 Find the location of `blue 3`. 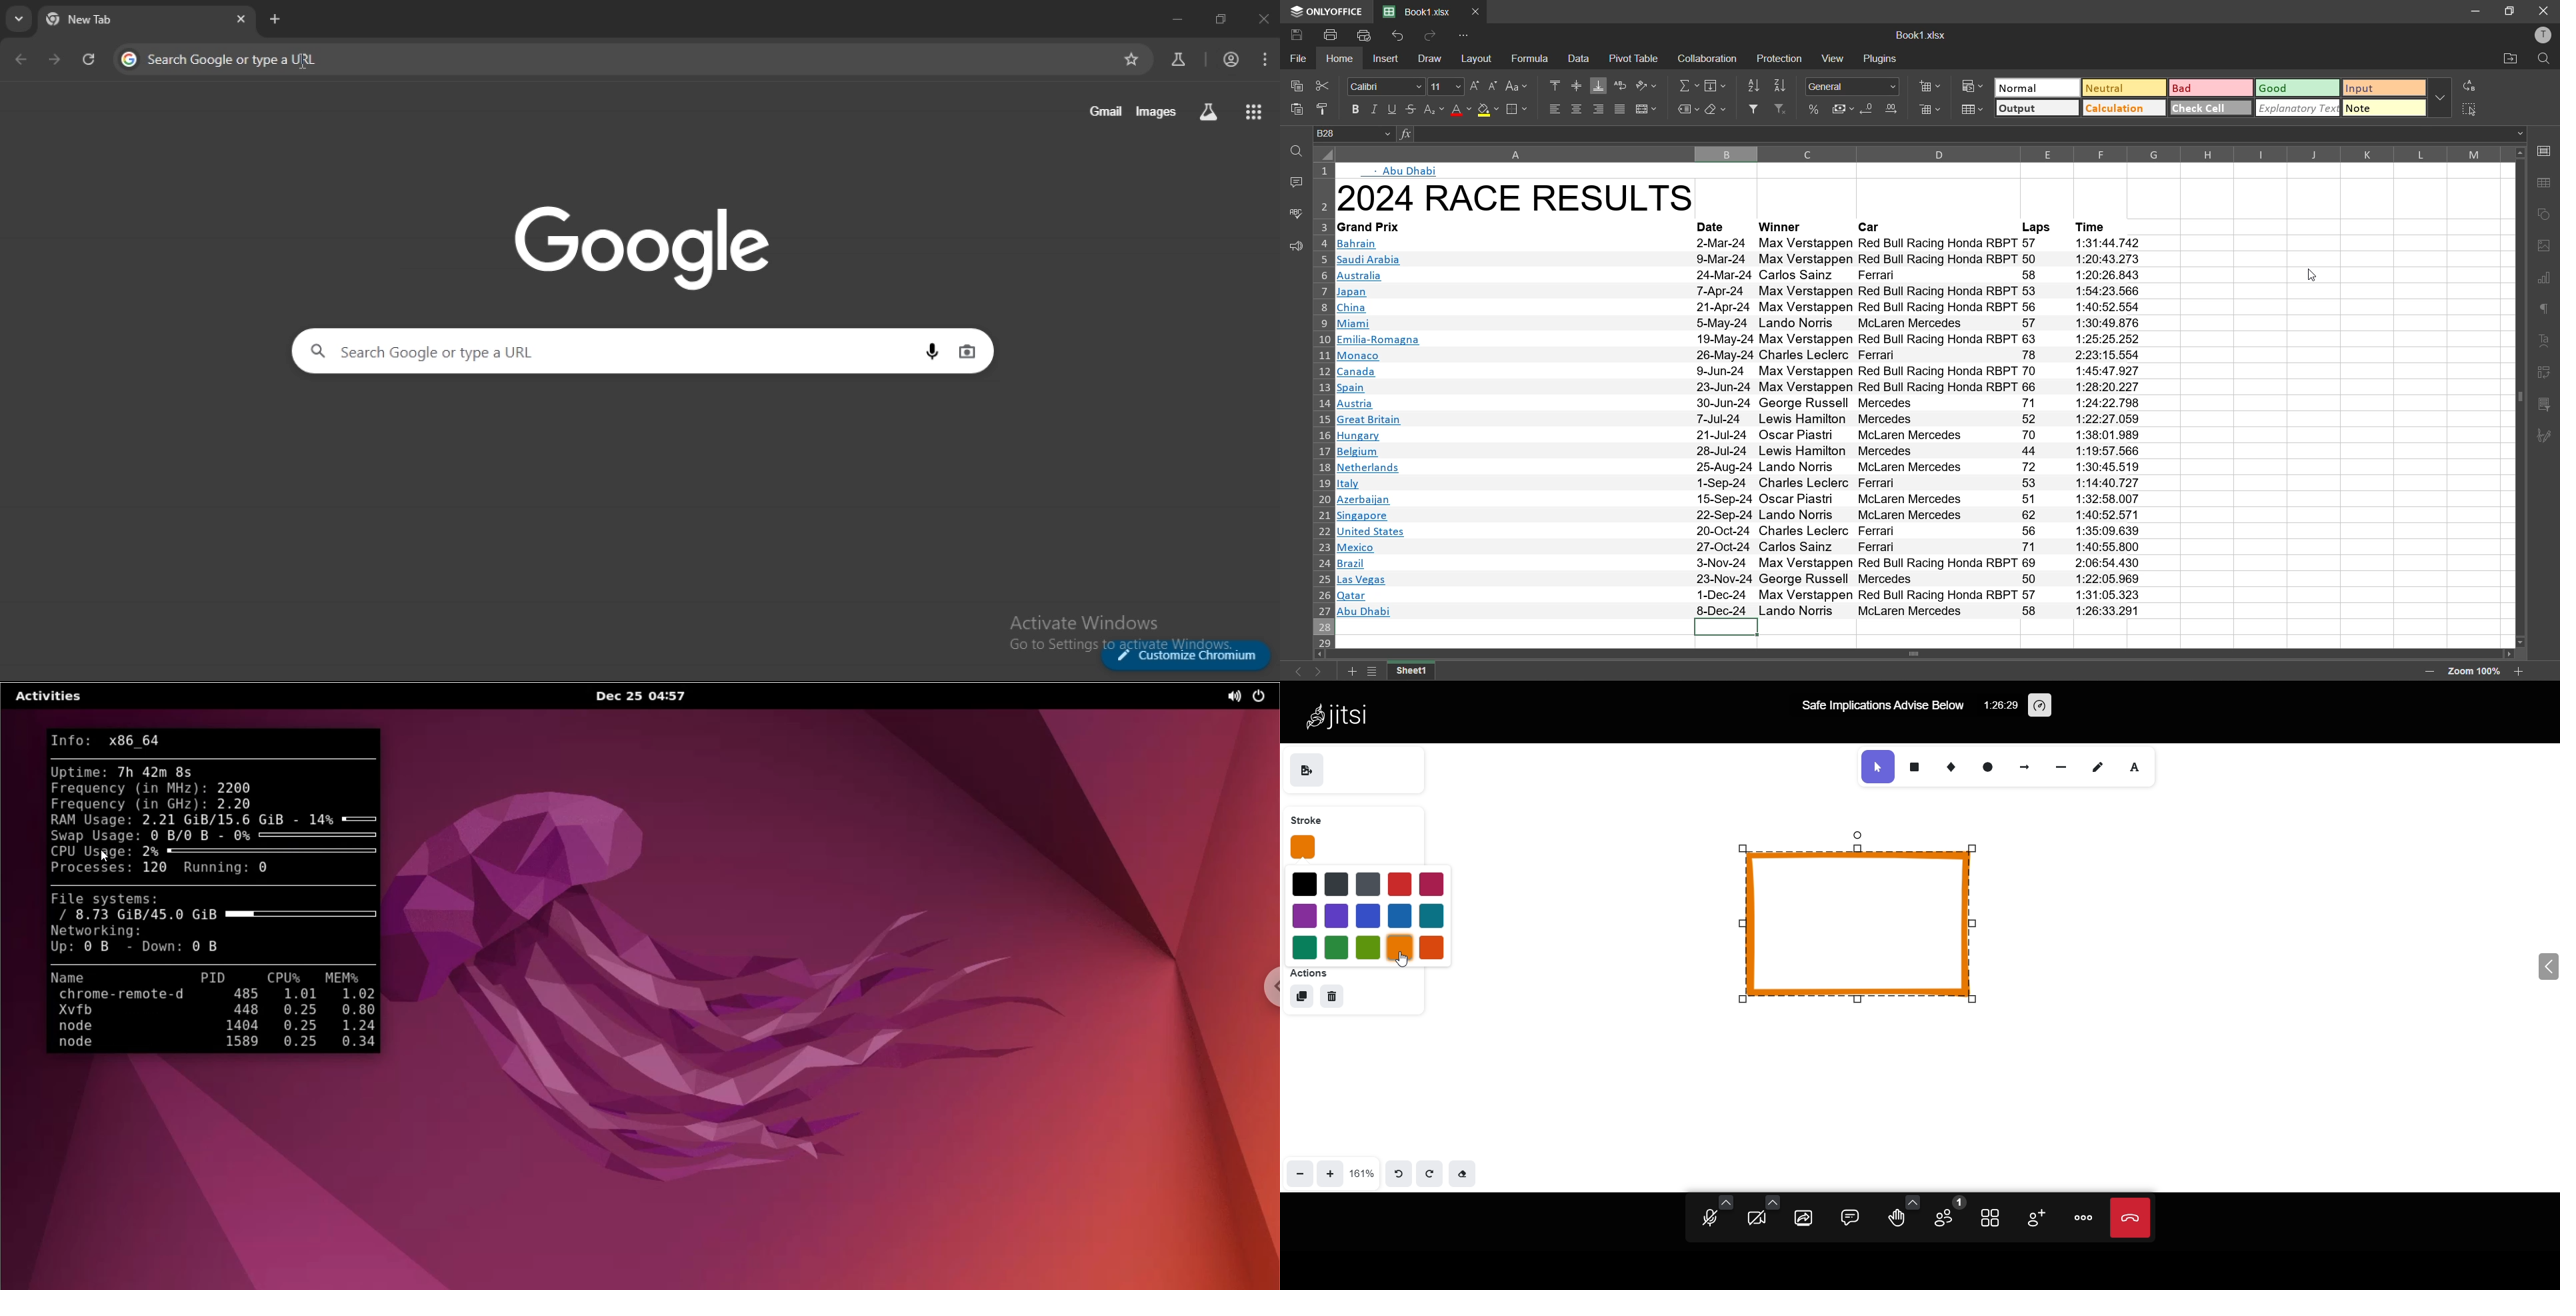

blue 3 is located at coordinates (1434, 917).